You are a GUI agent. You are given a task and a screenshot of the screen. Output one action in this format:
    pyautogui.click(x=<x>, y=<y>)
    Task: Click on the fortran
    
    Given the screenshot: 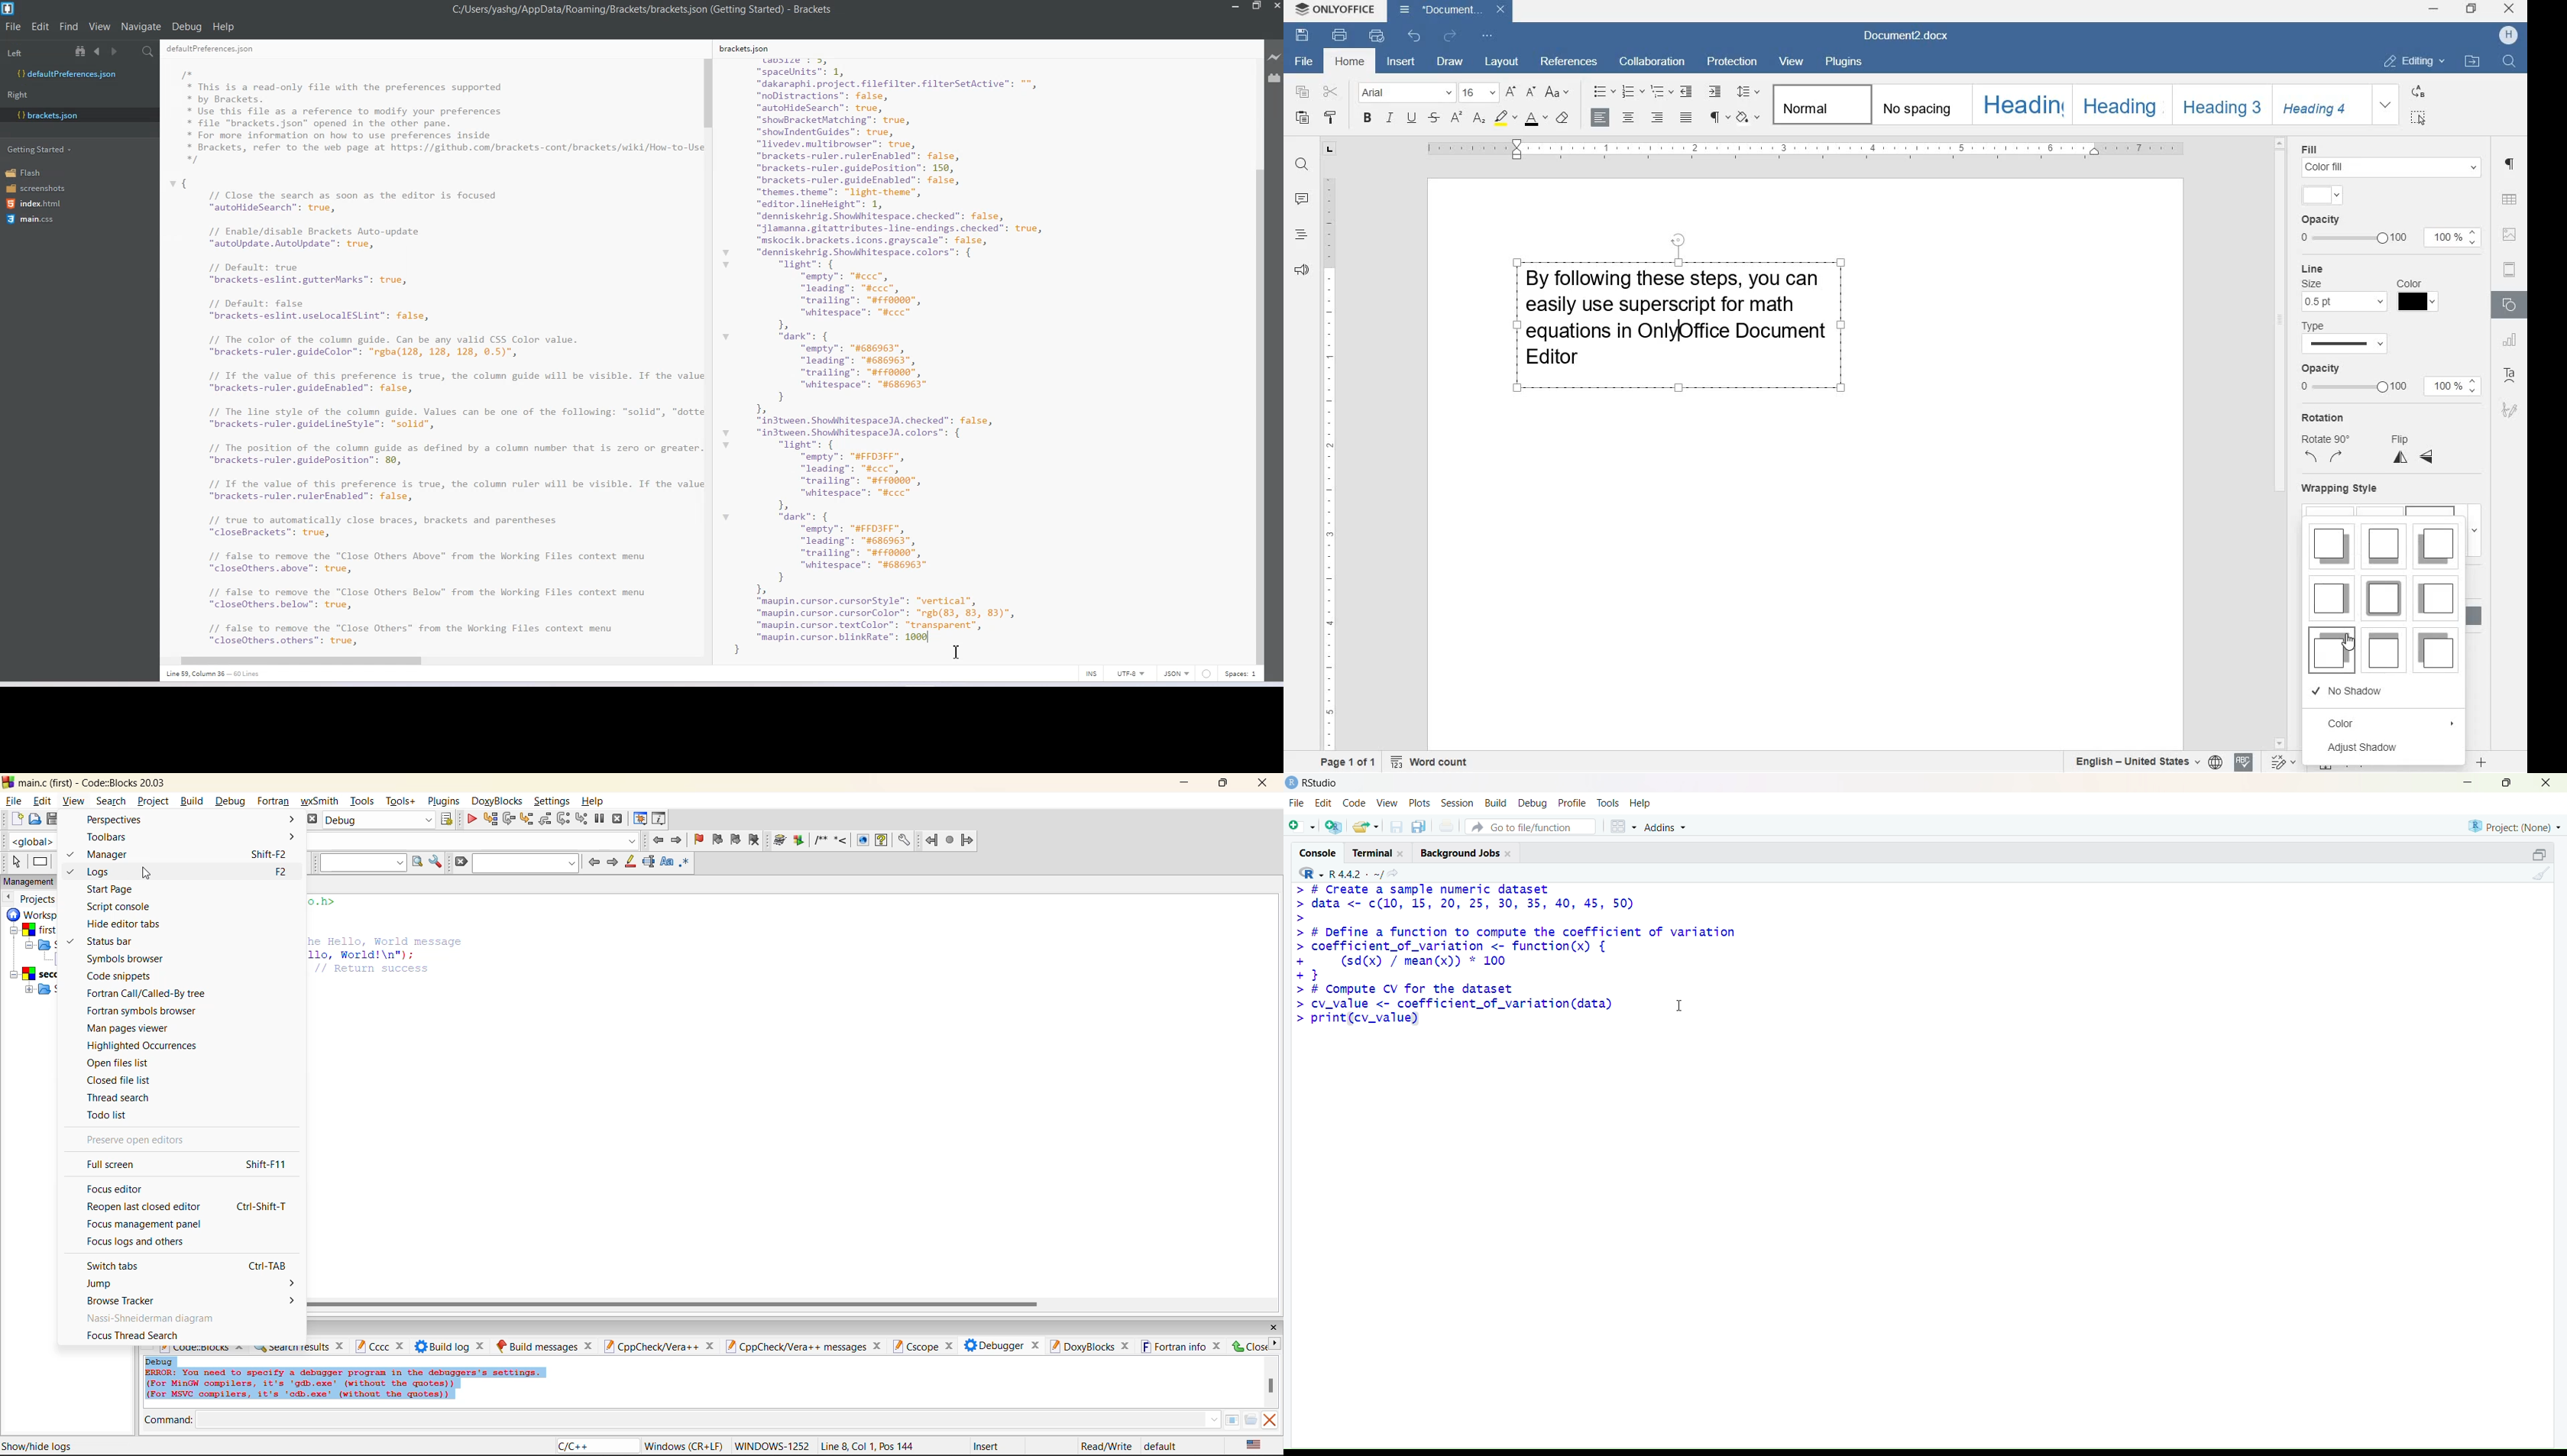 What is the action you would take?
    pyautogui.click(x=272, y=802)
    